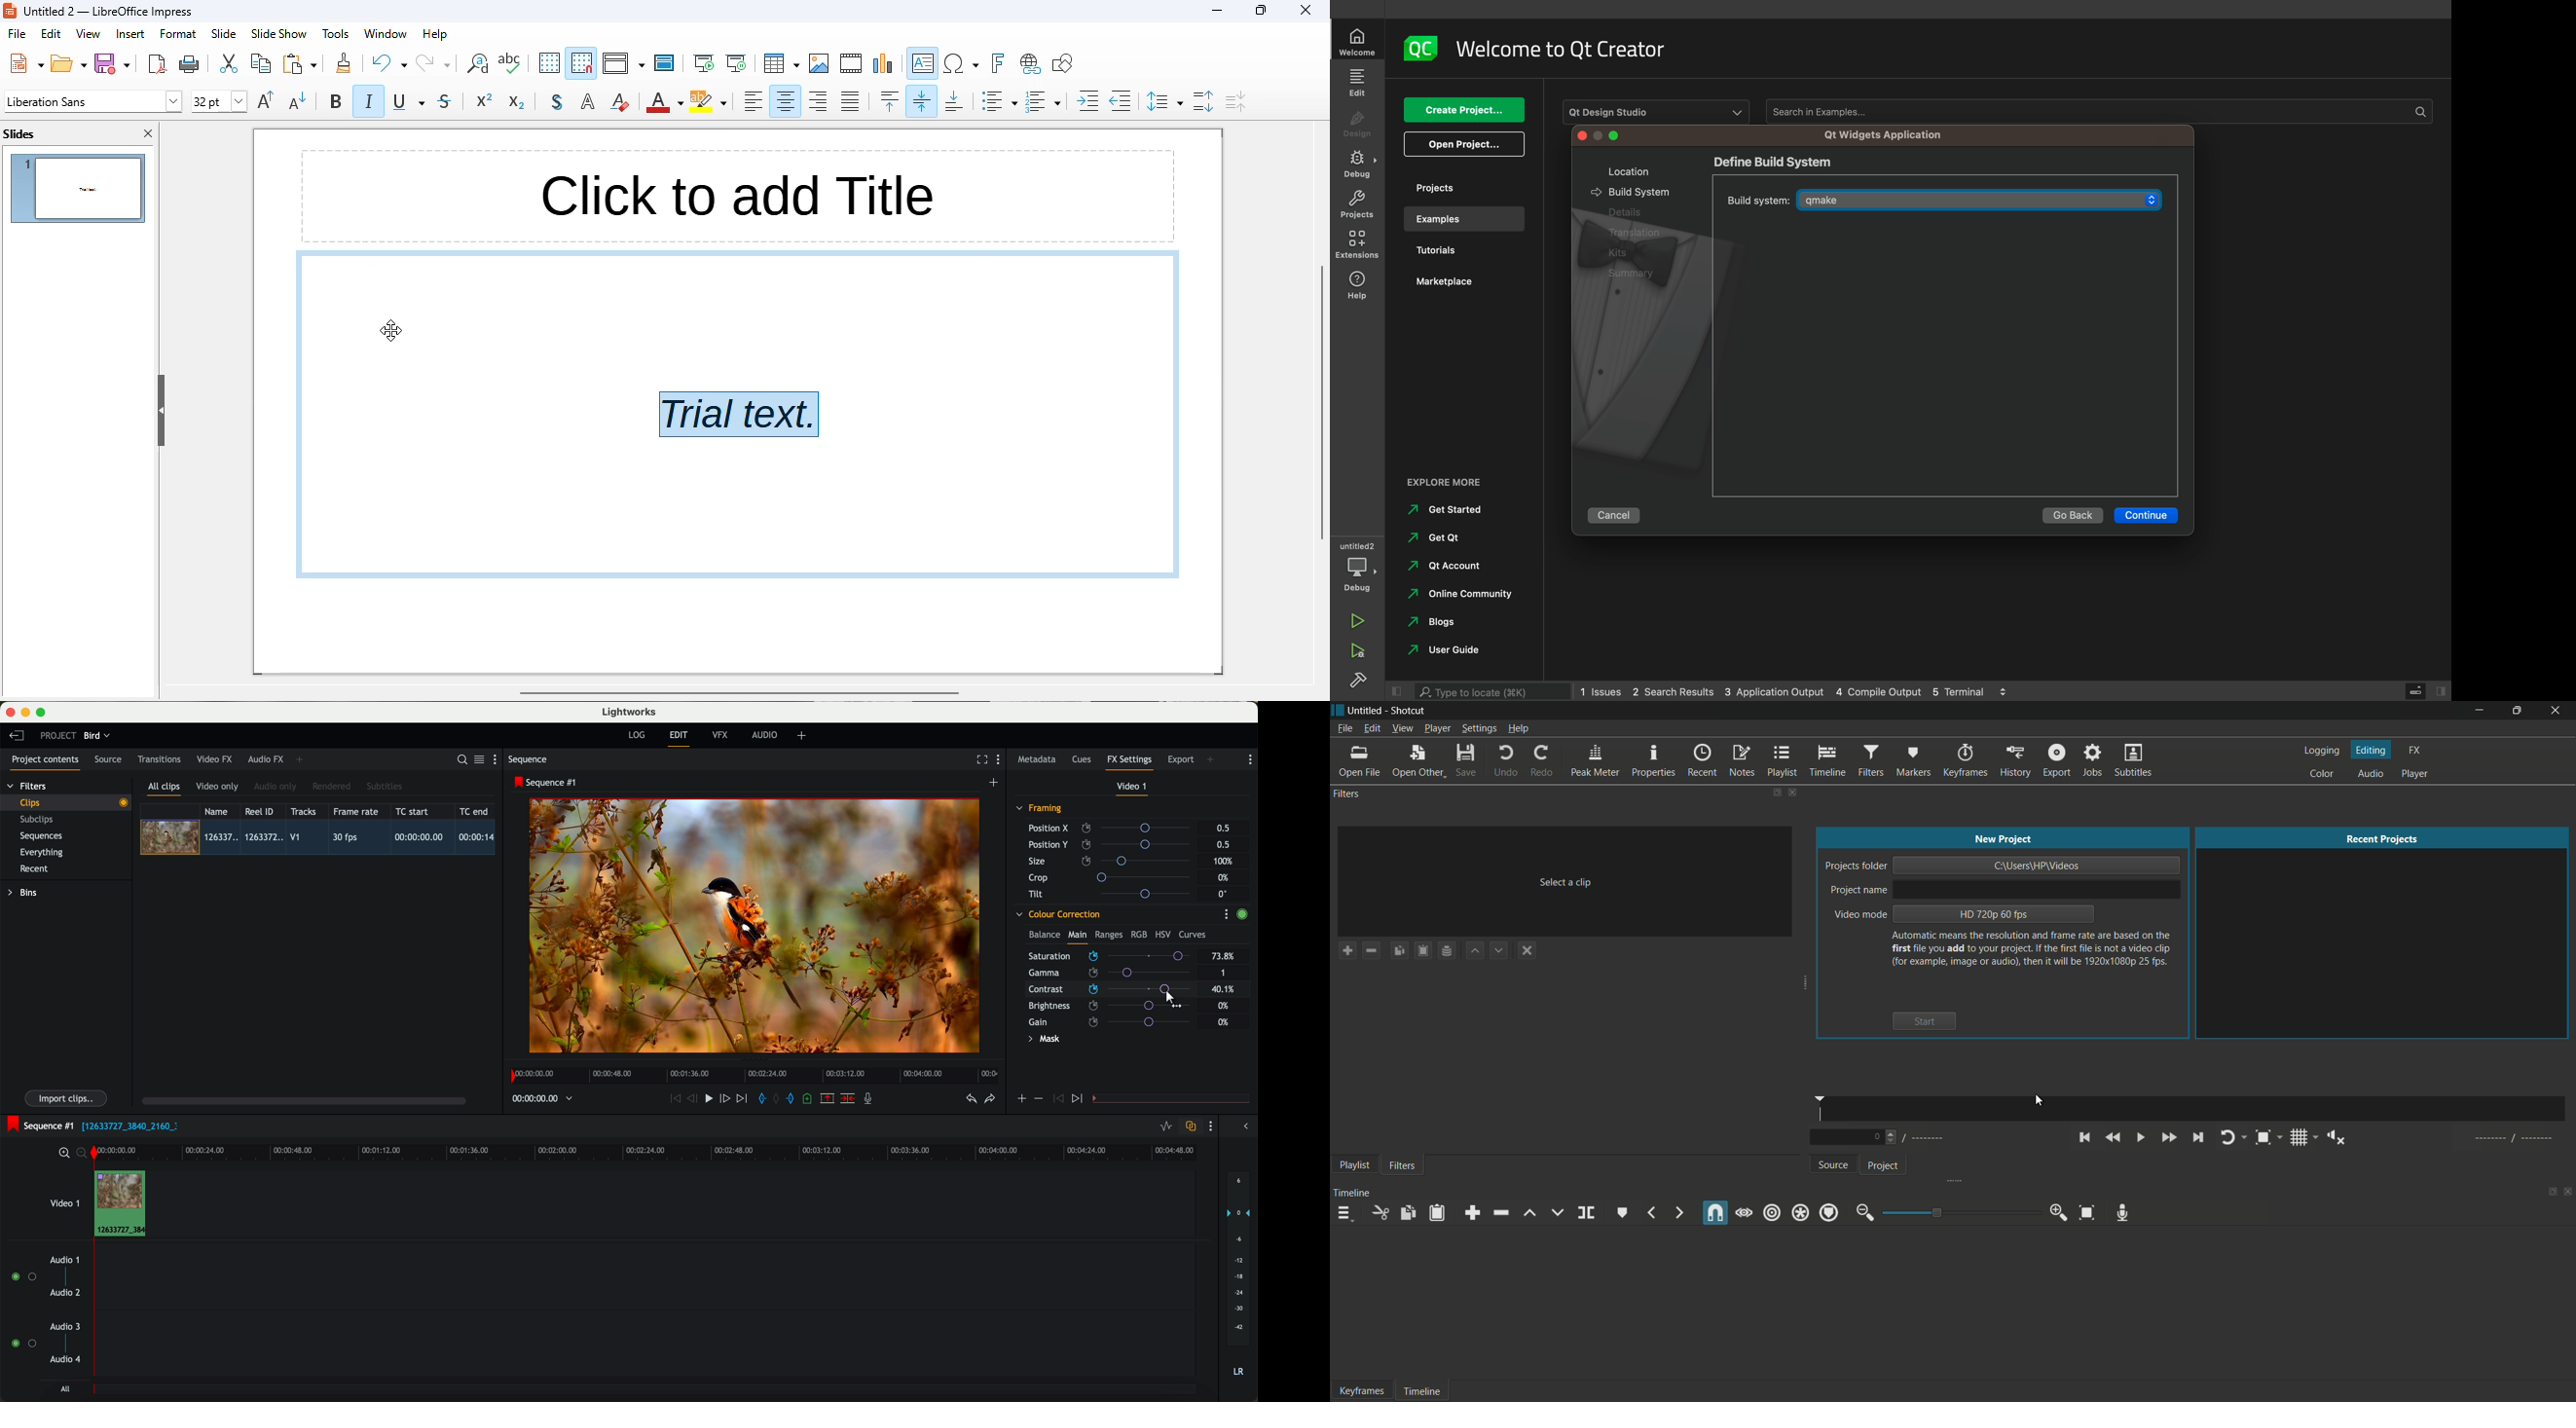 The width and height of the screenshot is (2576, 1428). I want to click on cancel, so click(1618, 513).